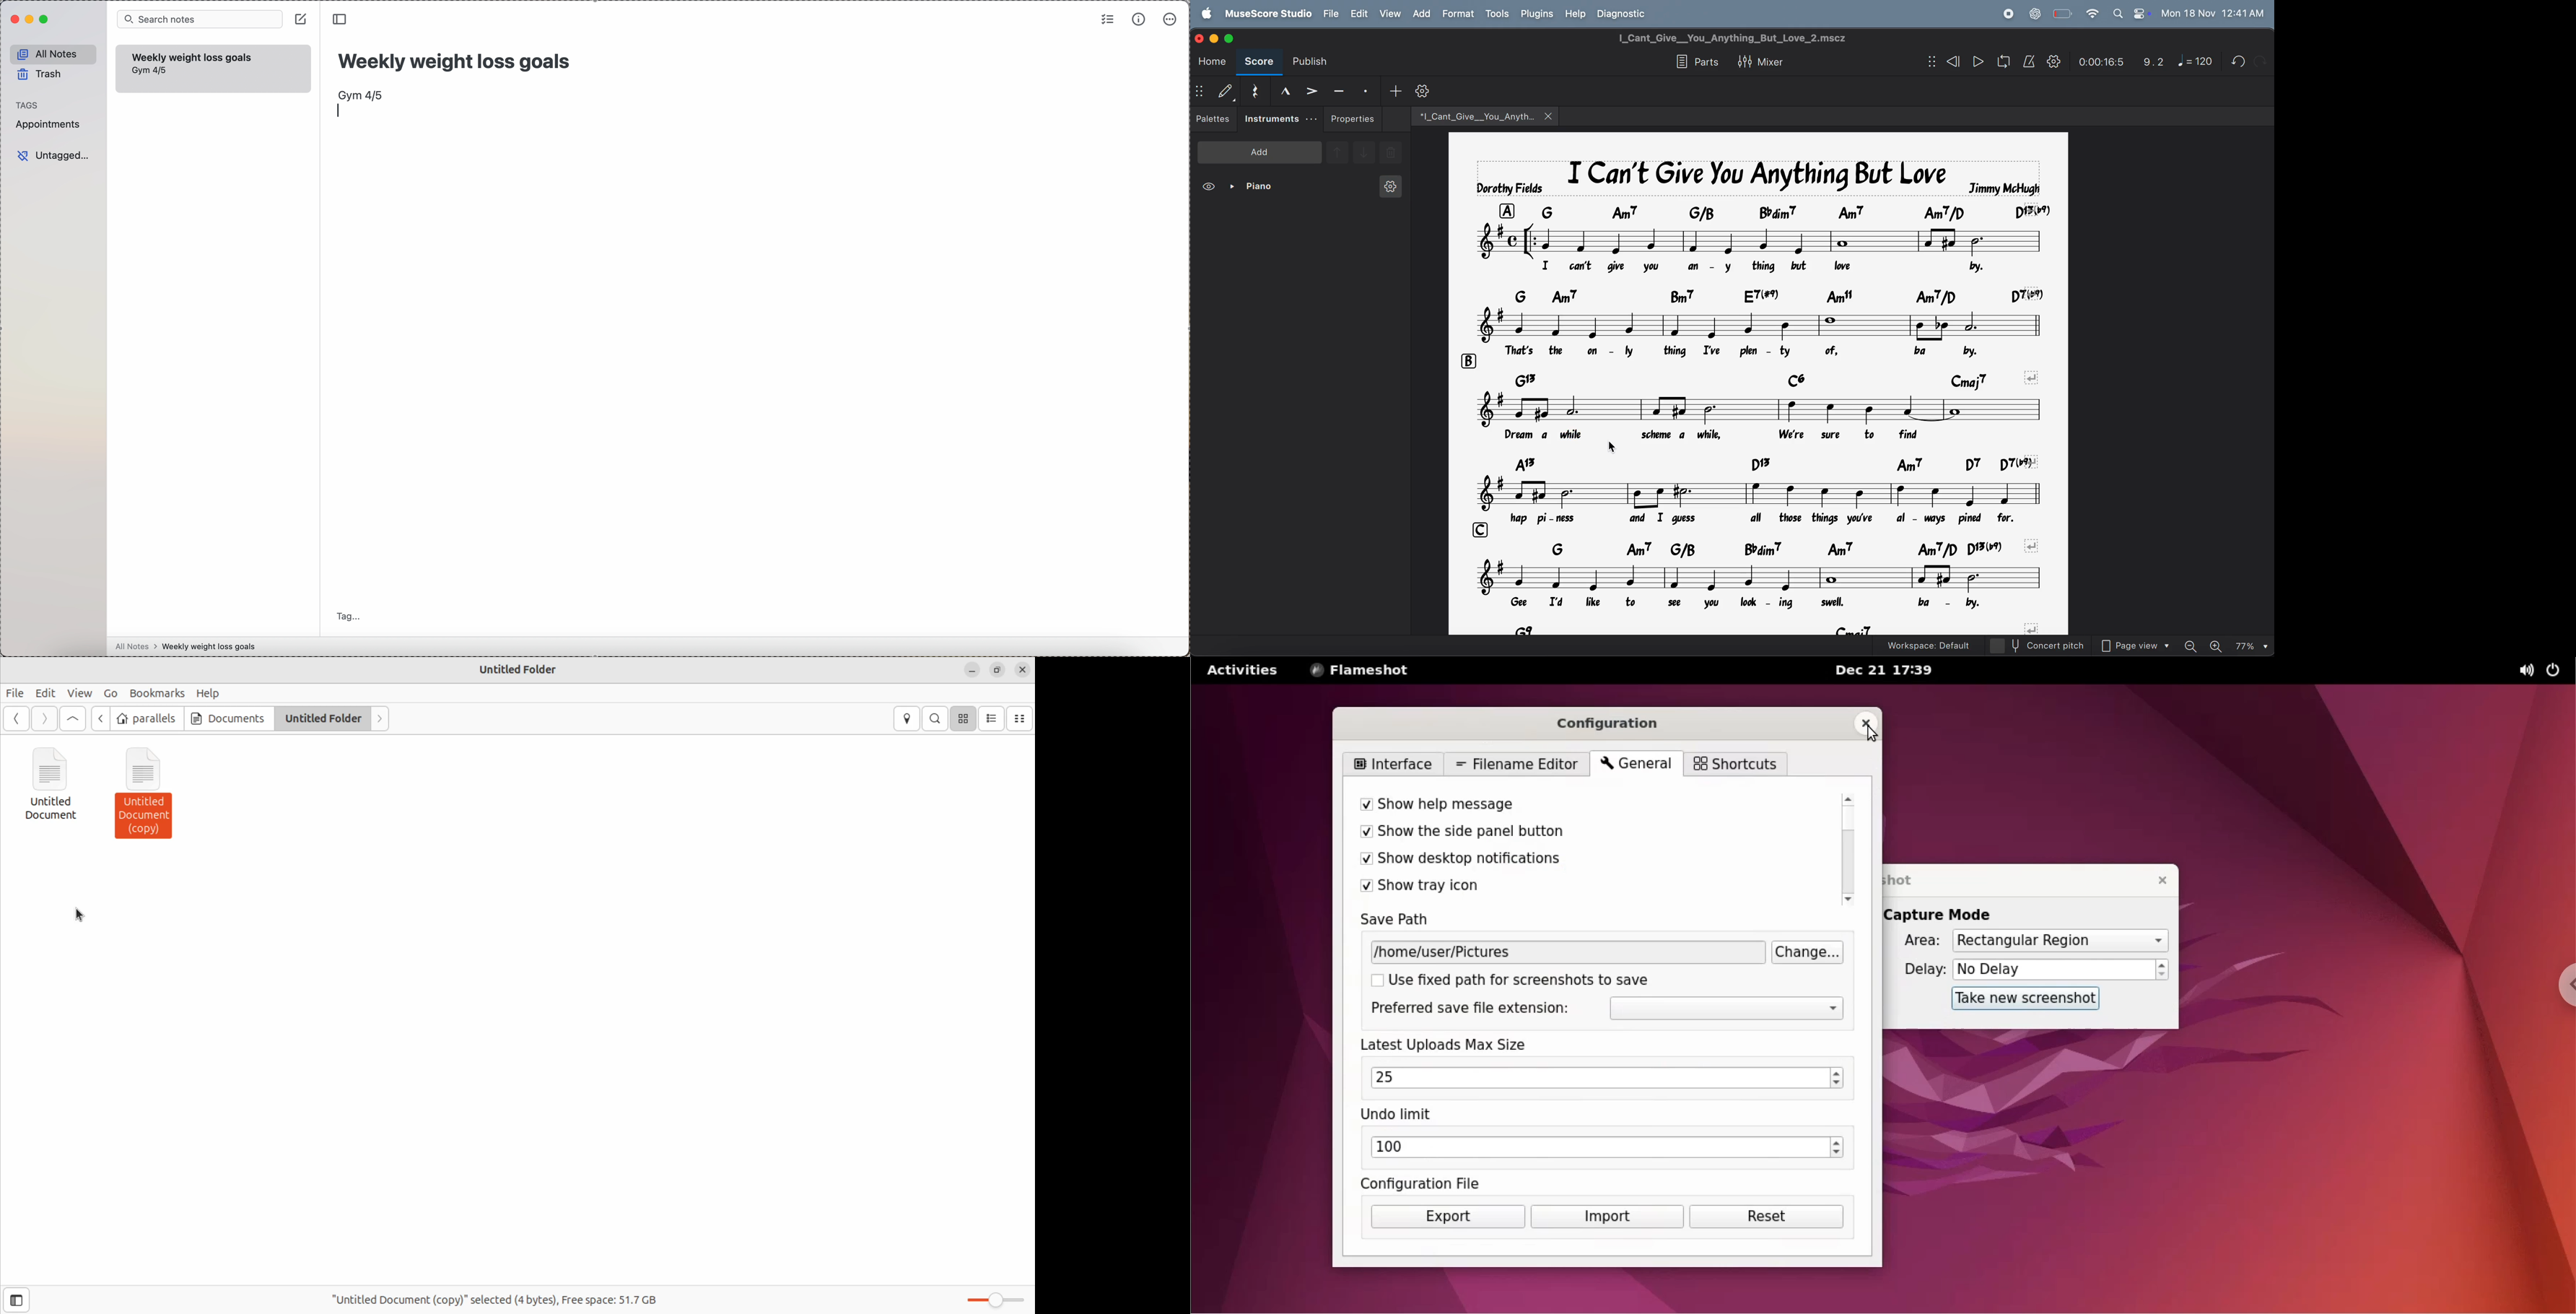  What do you see at coordinates (301, 19) in the screenshot?
I see `create note` at bounding box center [301, 19].